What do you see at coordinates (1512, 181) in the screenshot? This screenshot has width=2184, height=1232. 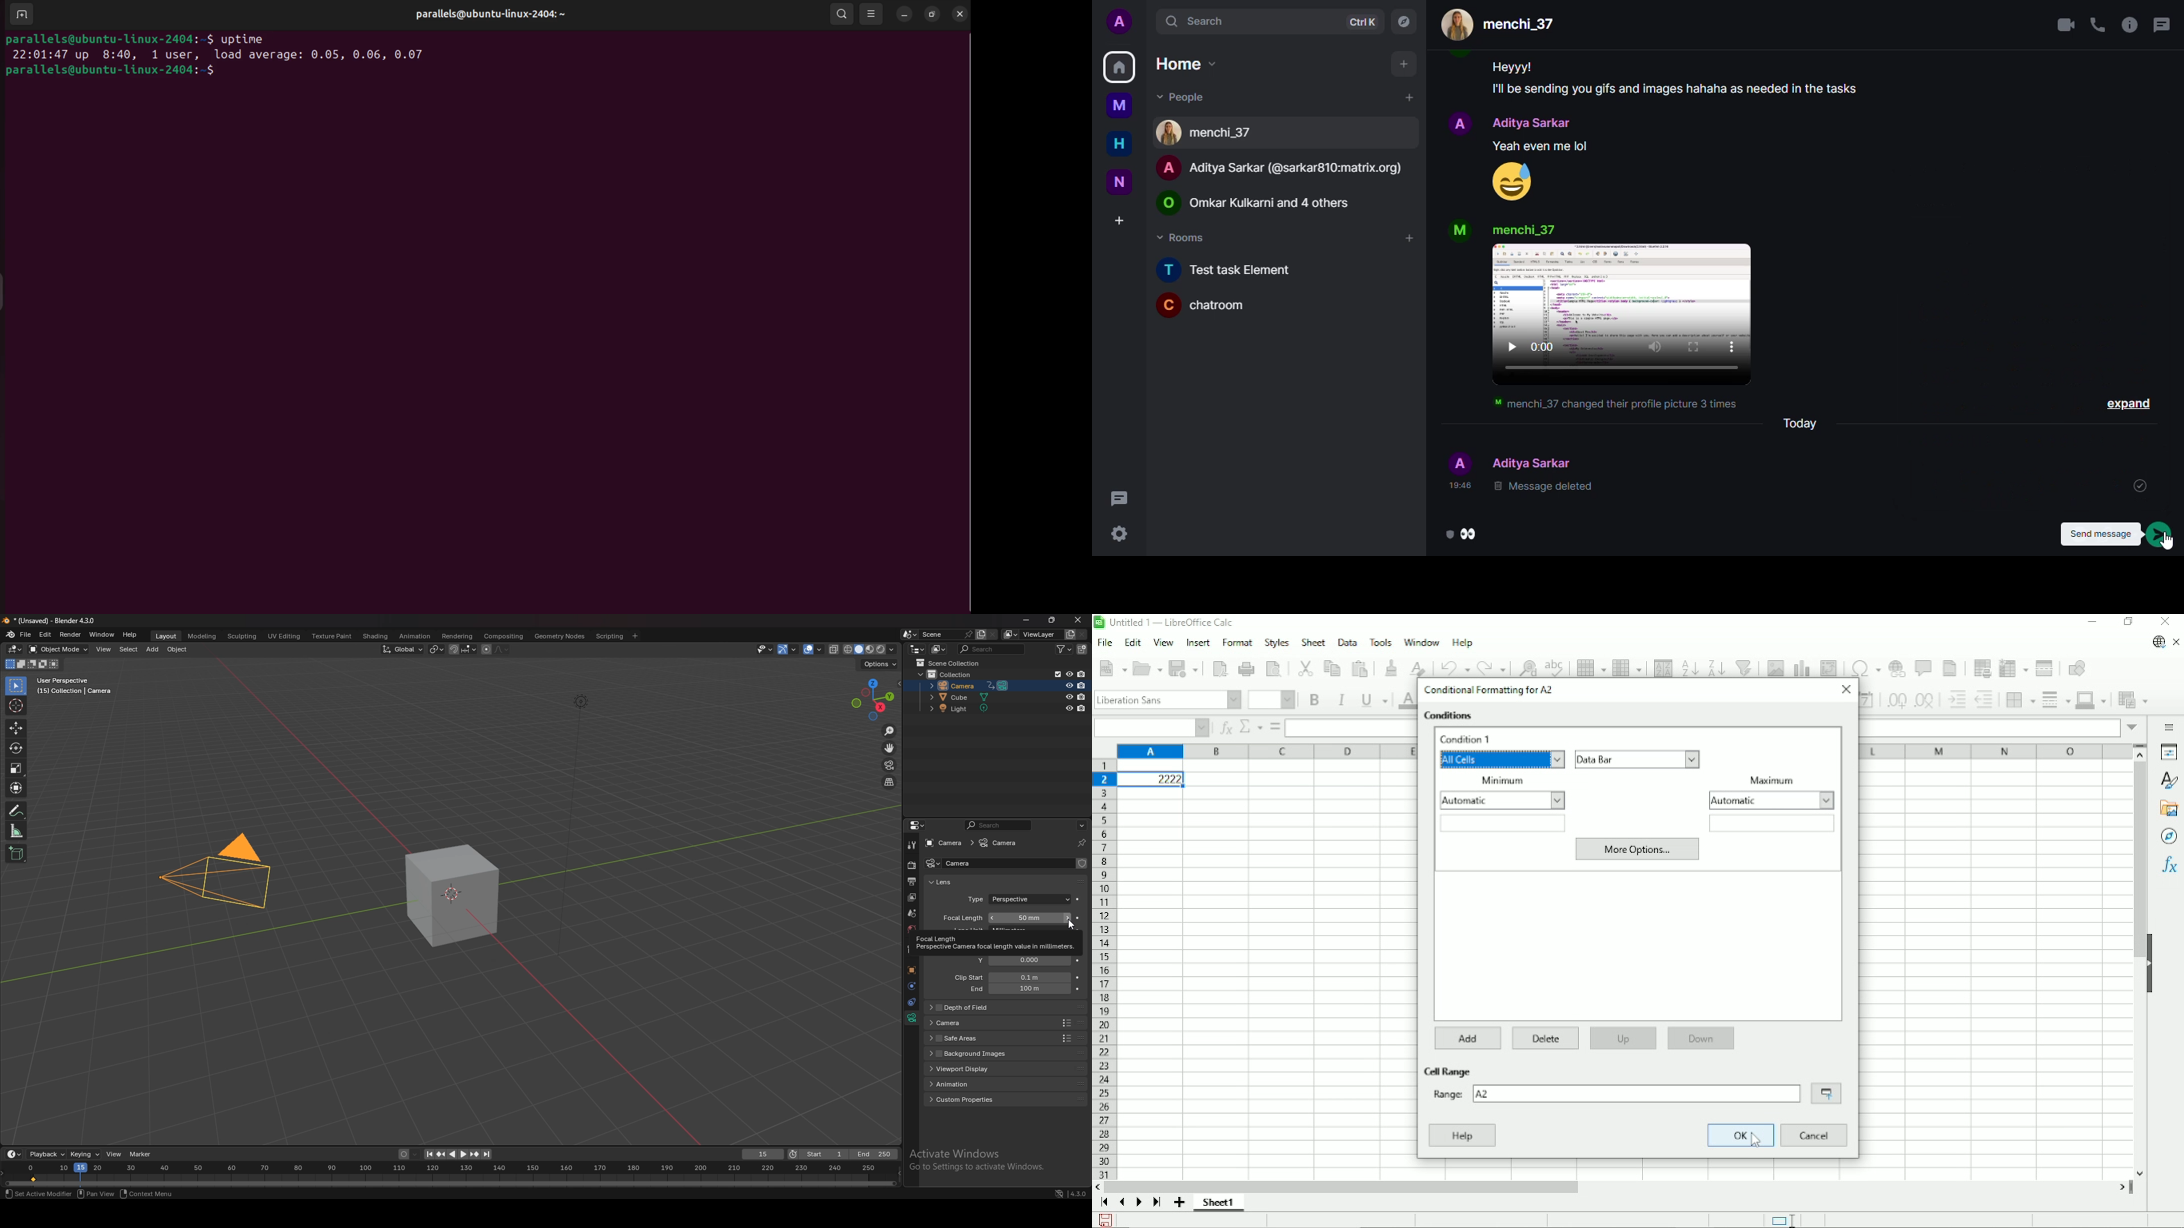 I see `emoji` at bounding box center [1512, 181].